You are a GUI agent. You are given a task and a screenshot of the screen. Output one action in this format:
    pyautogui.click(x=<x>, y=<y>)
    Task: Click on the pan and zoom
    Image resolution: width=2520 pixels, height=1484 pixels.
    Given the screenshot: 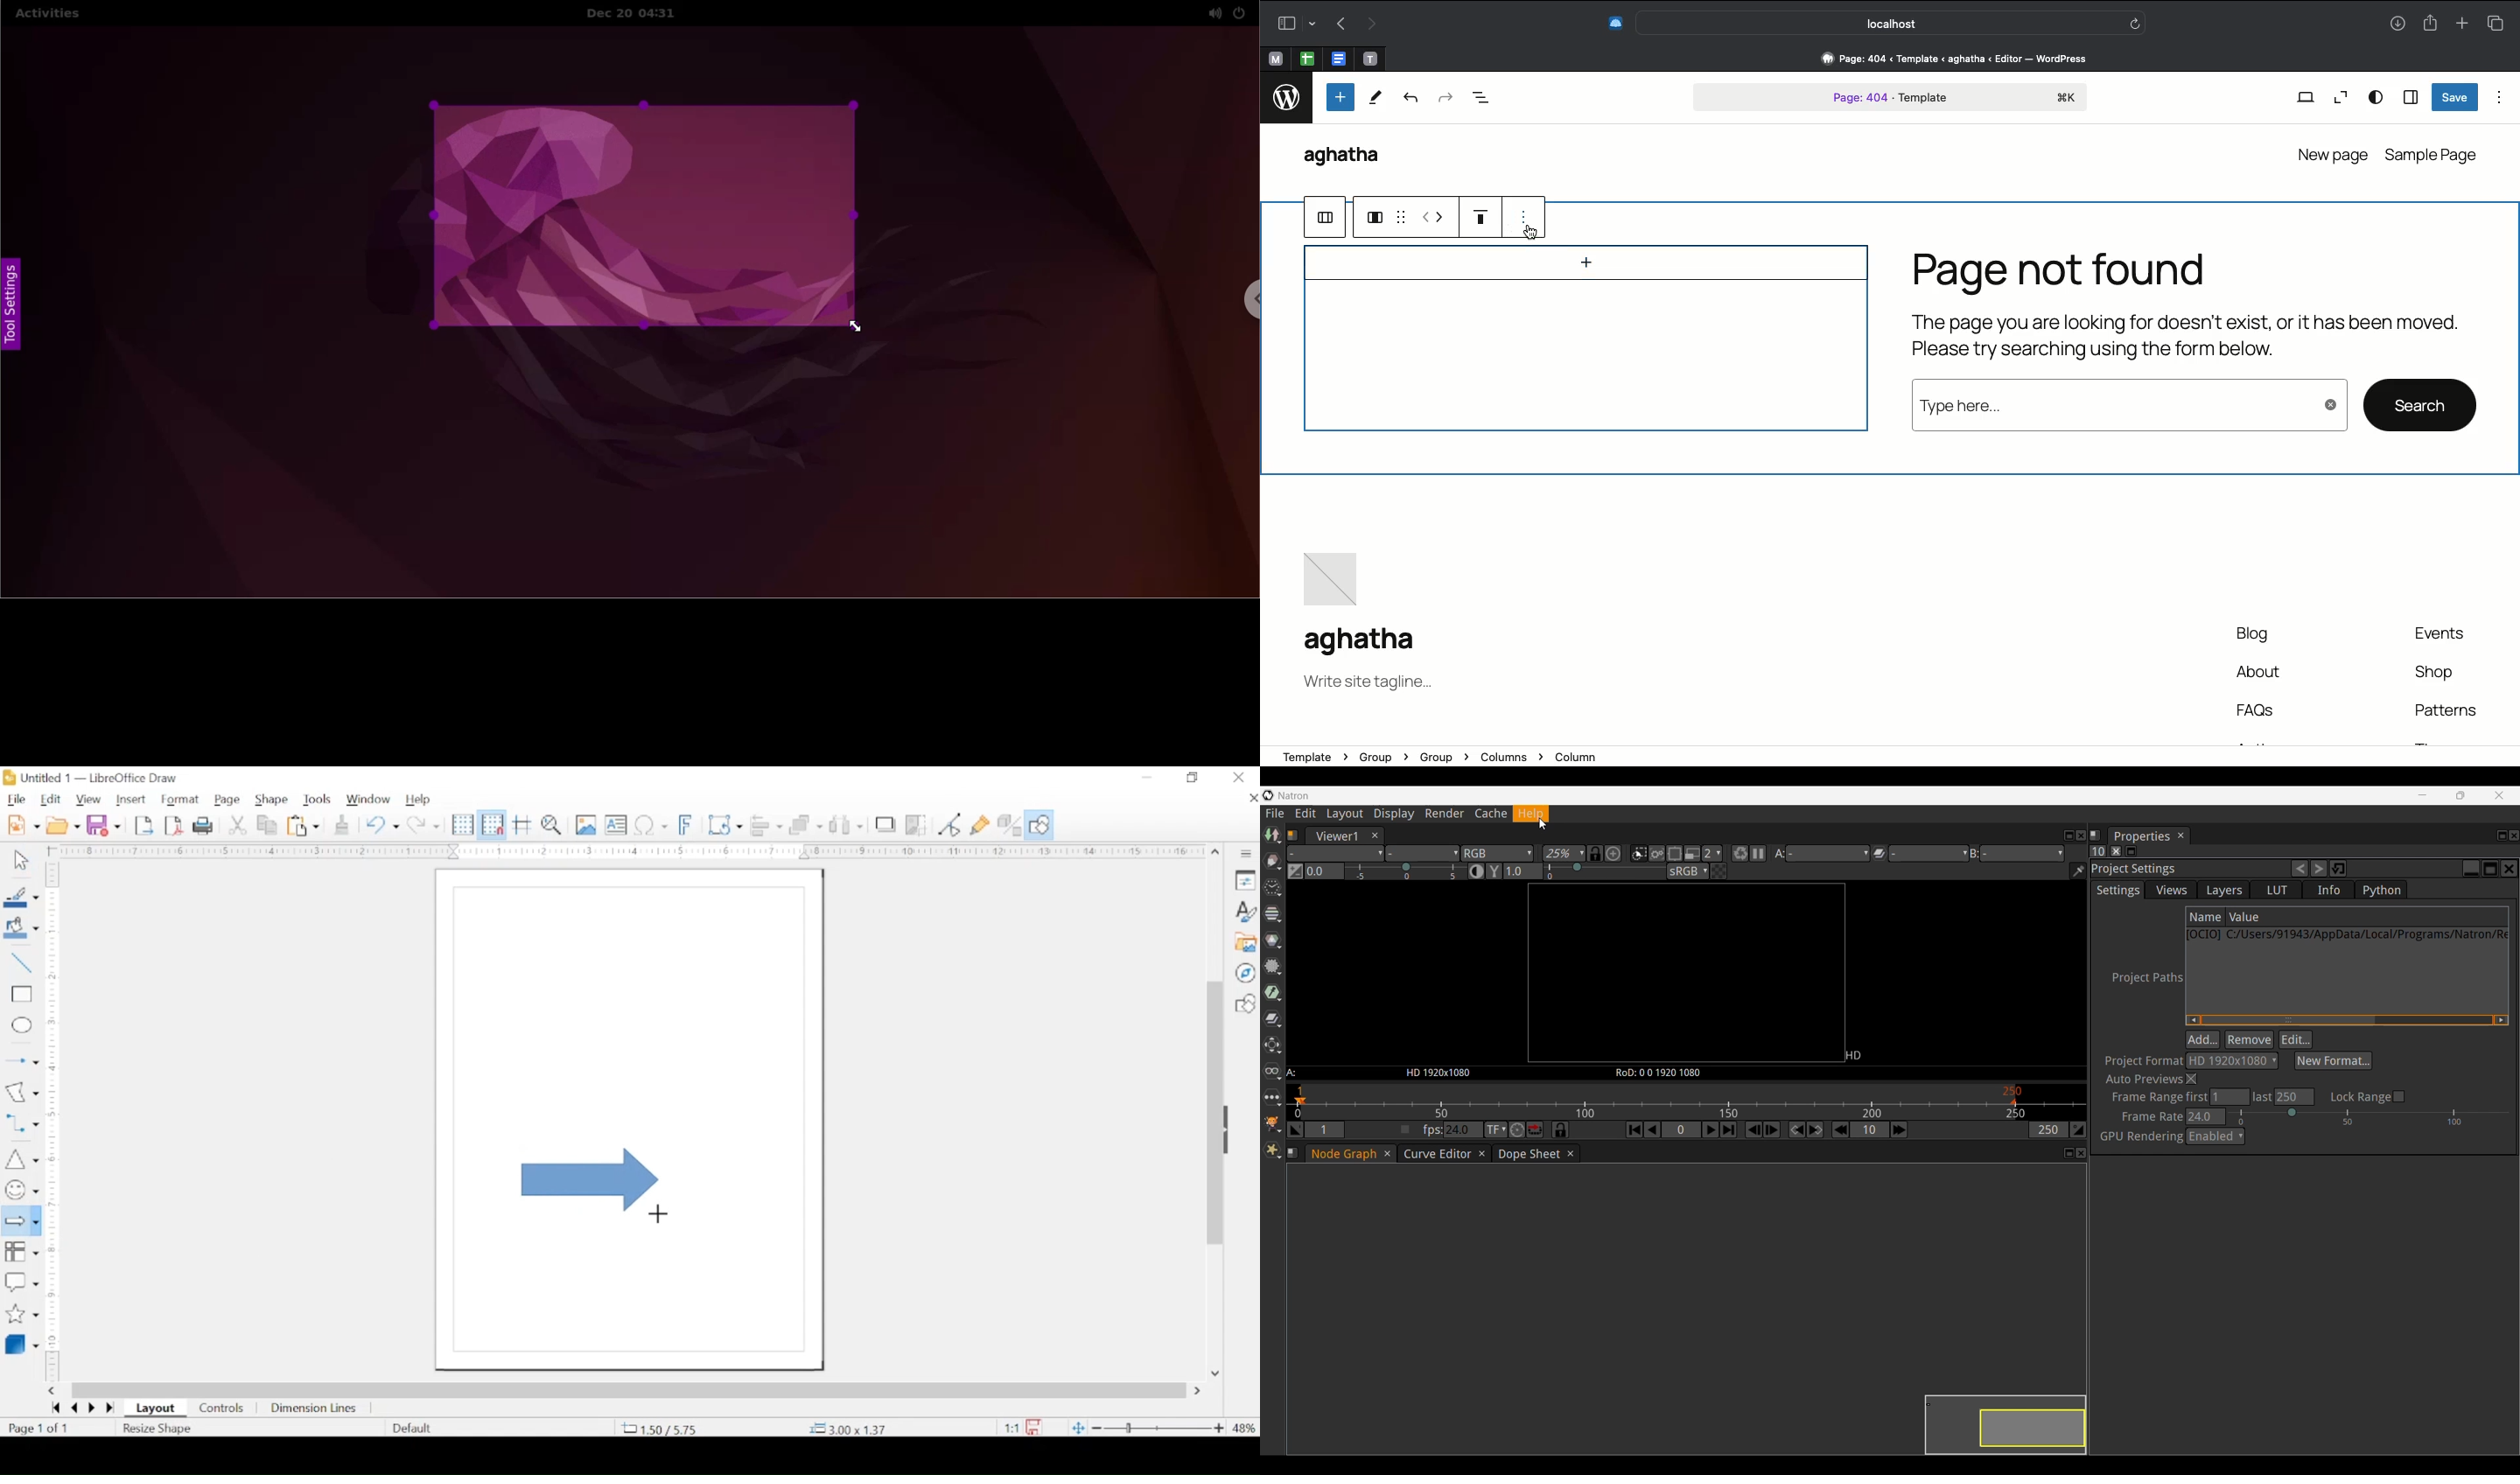 What is the action you would take?
    pyautogui.click(x=552, y=825)
    